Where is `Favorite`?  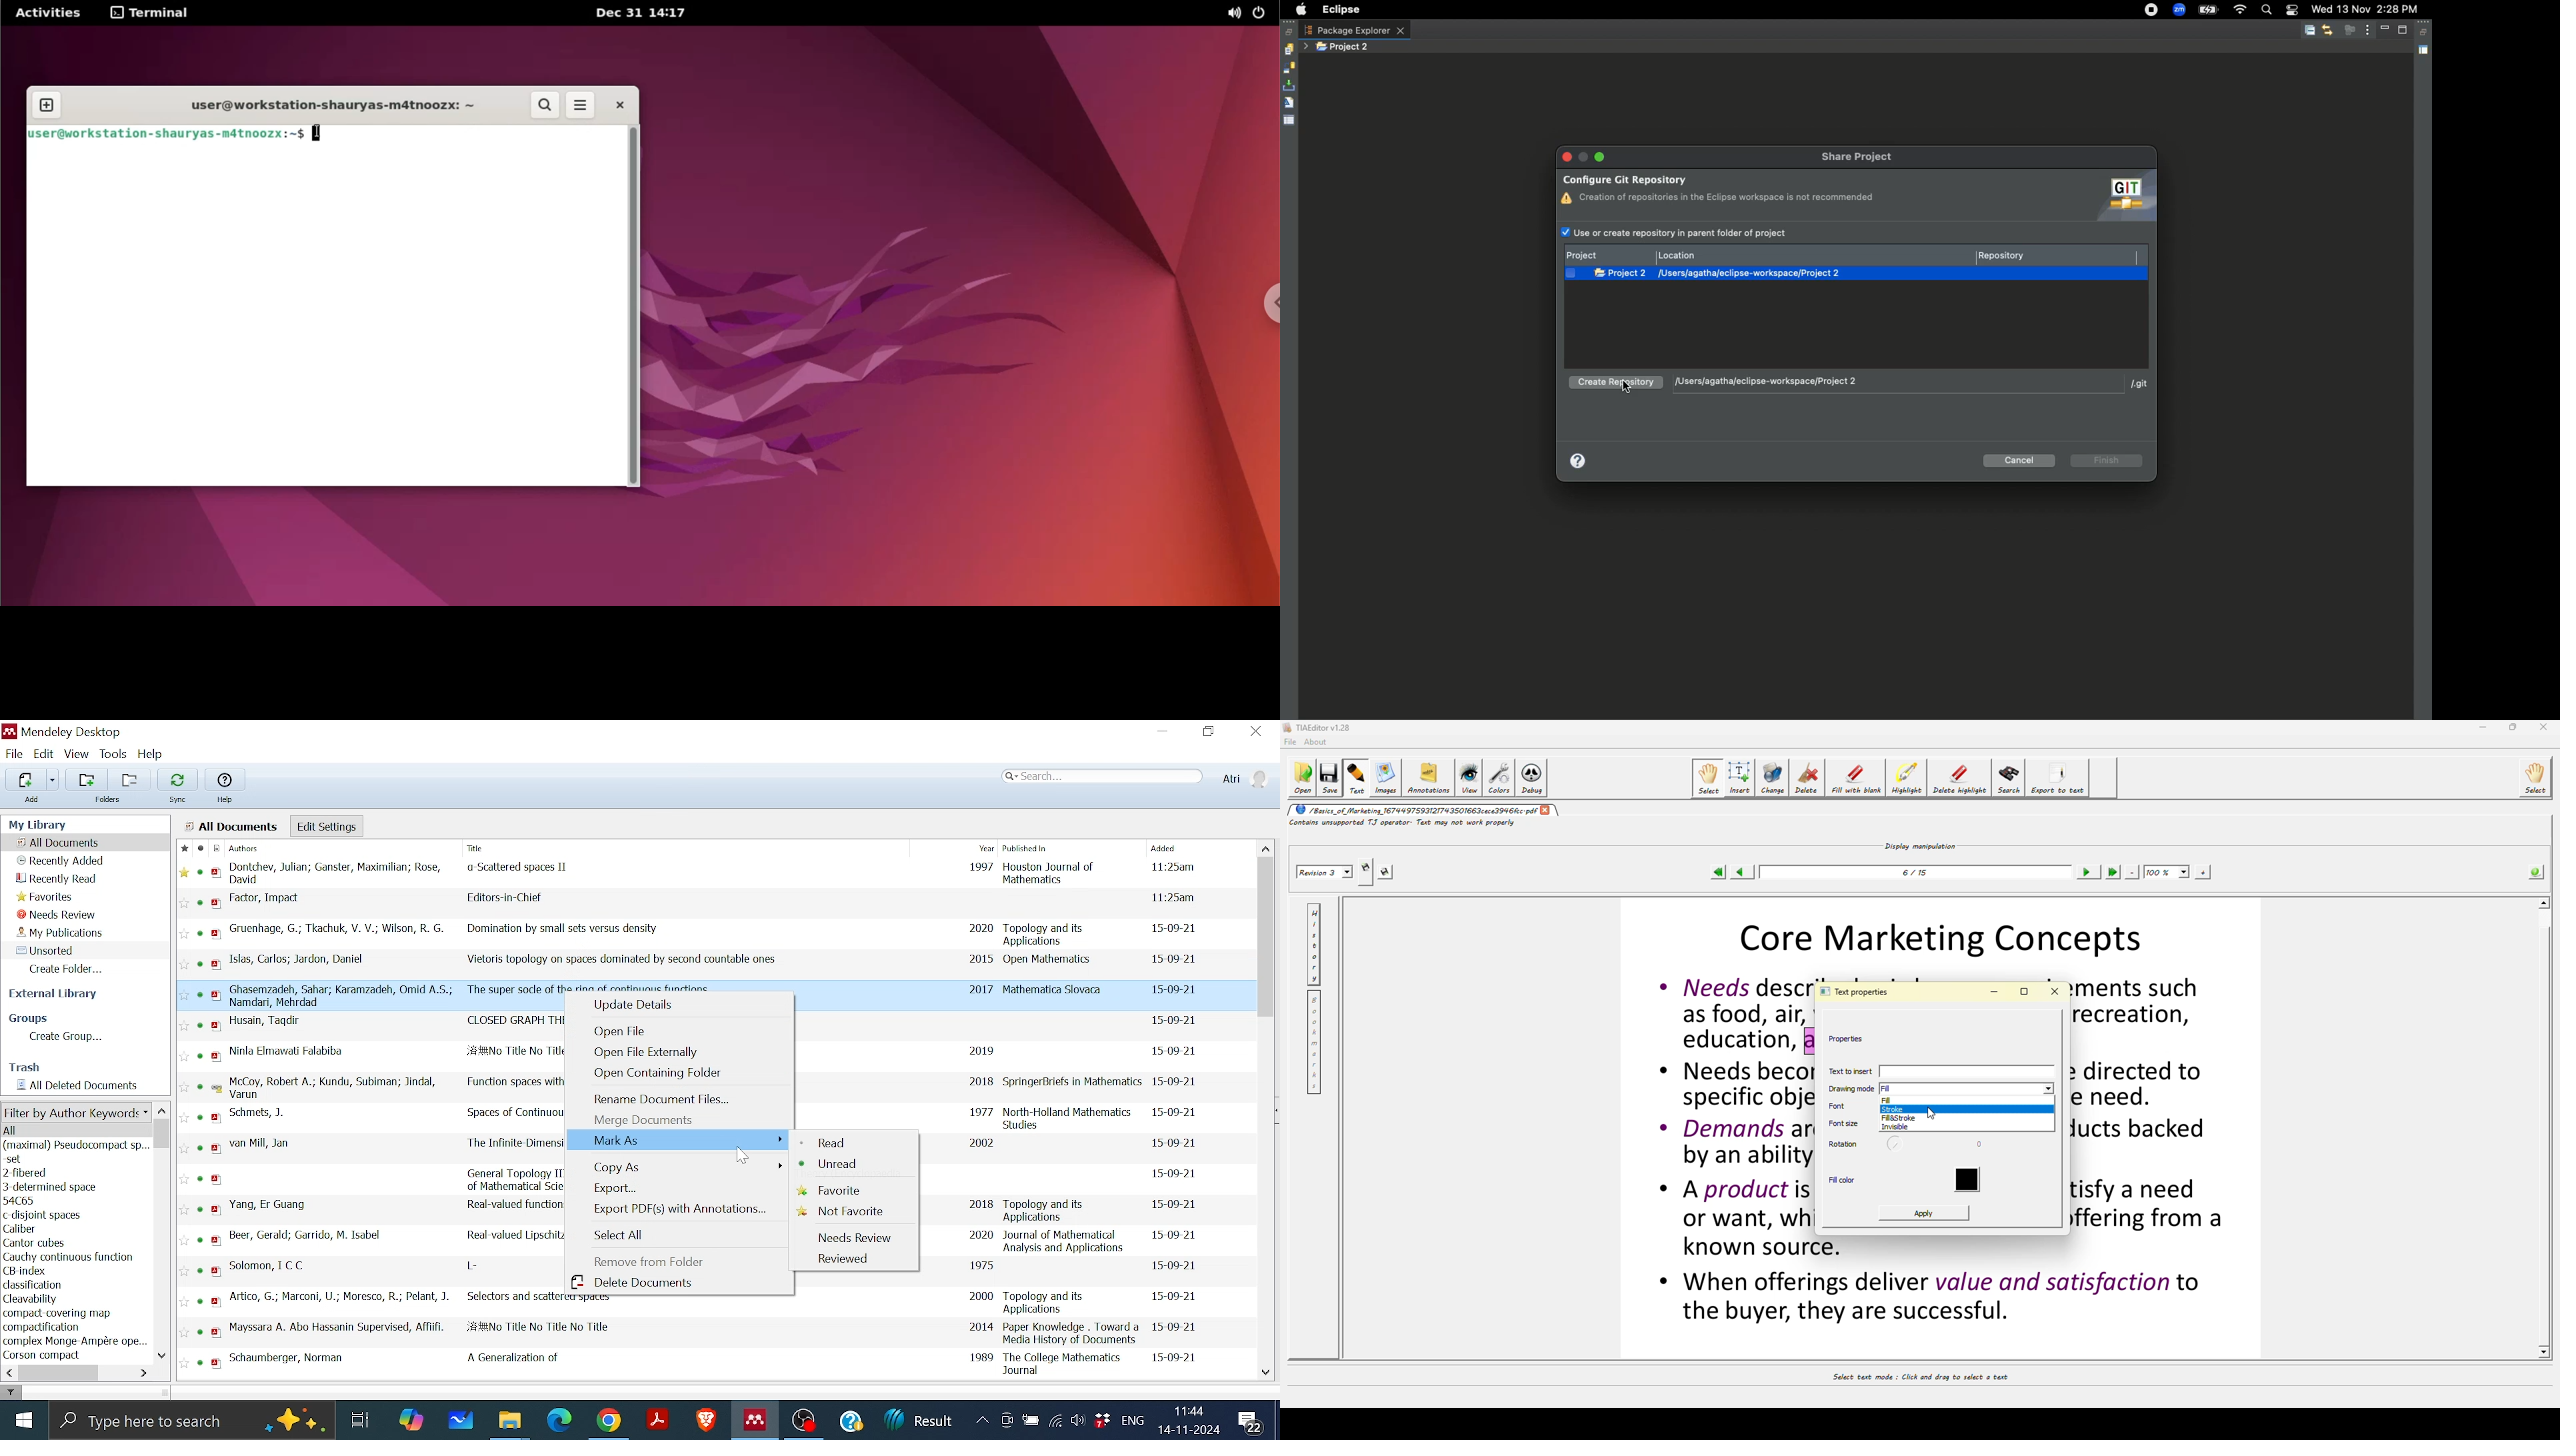 Favorite is located at coordinates (857, 1188).